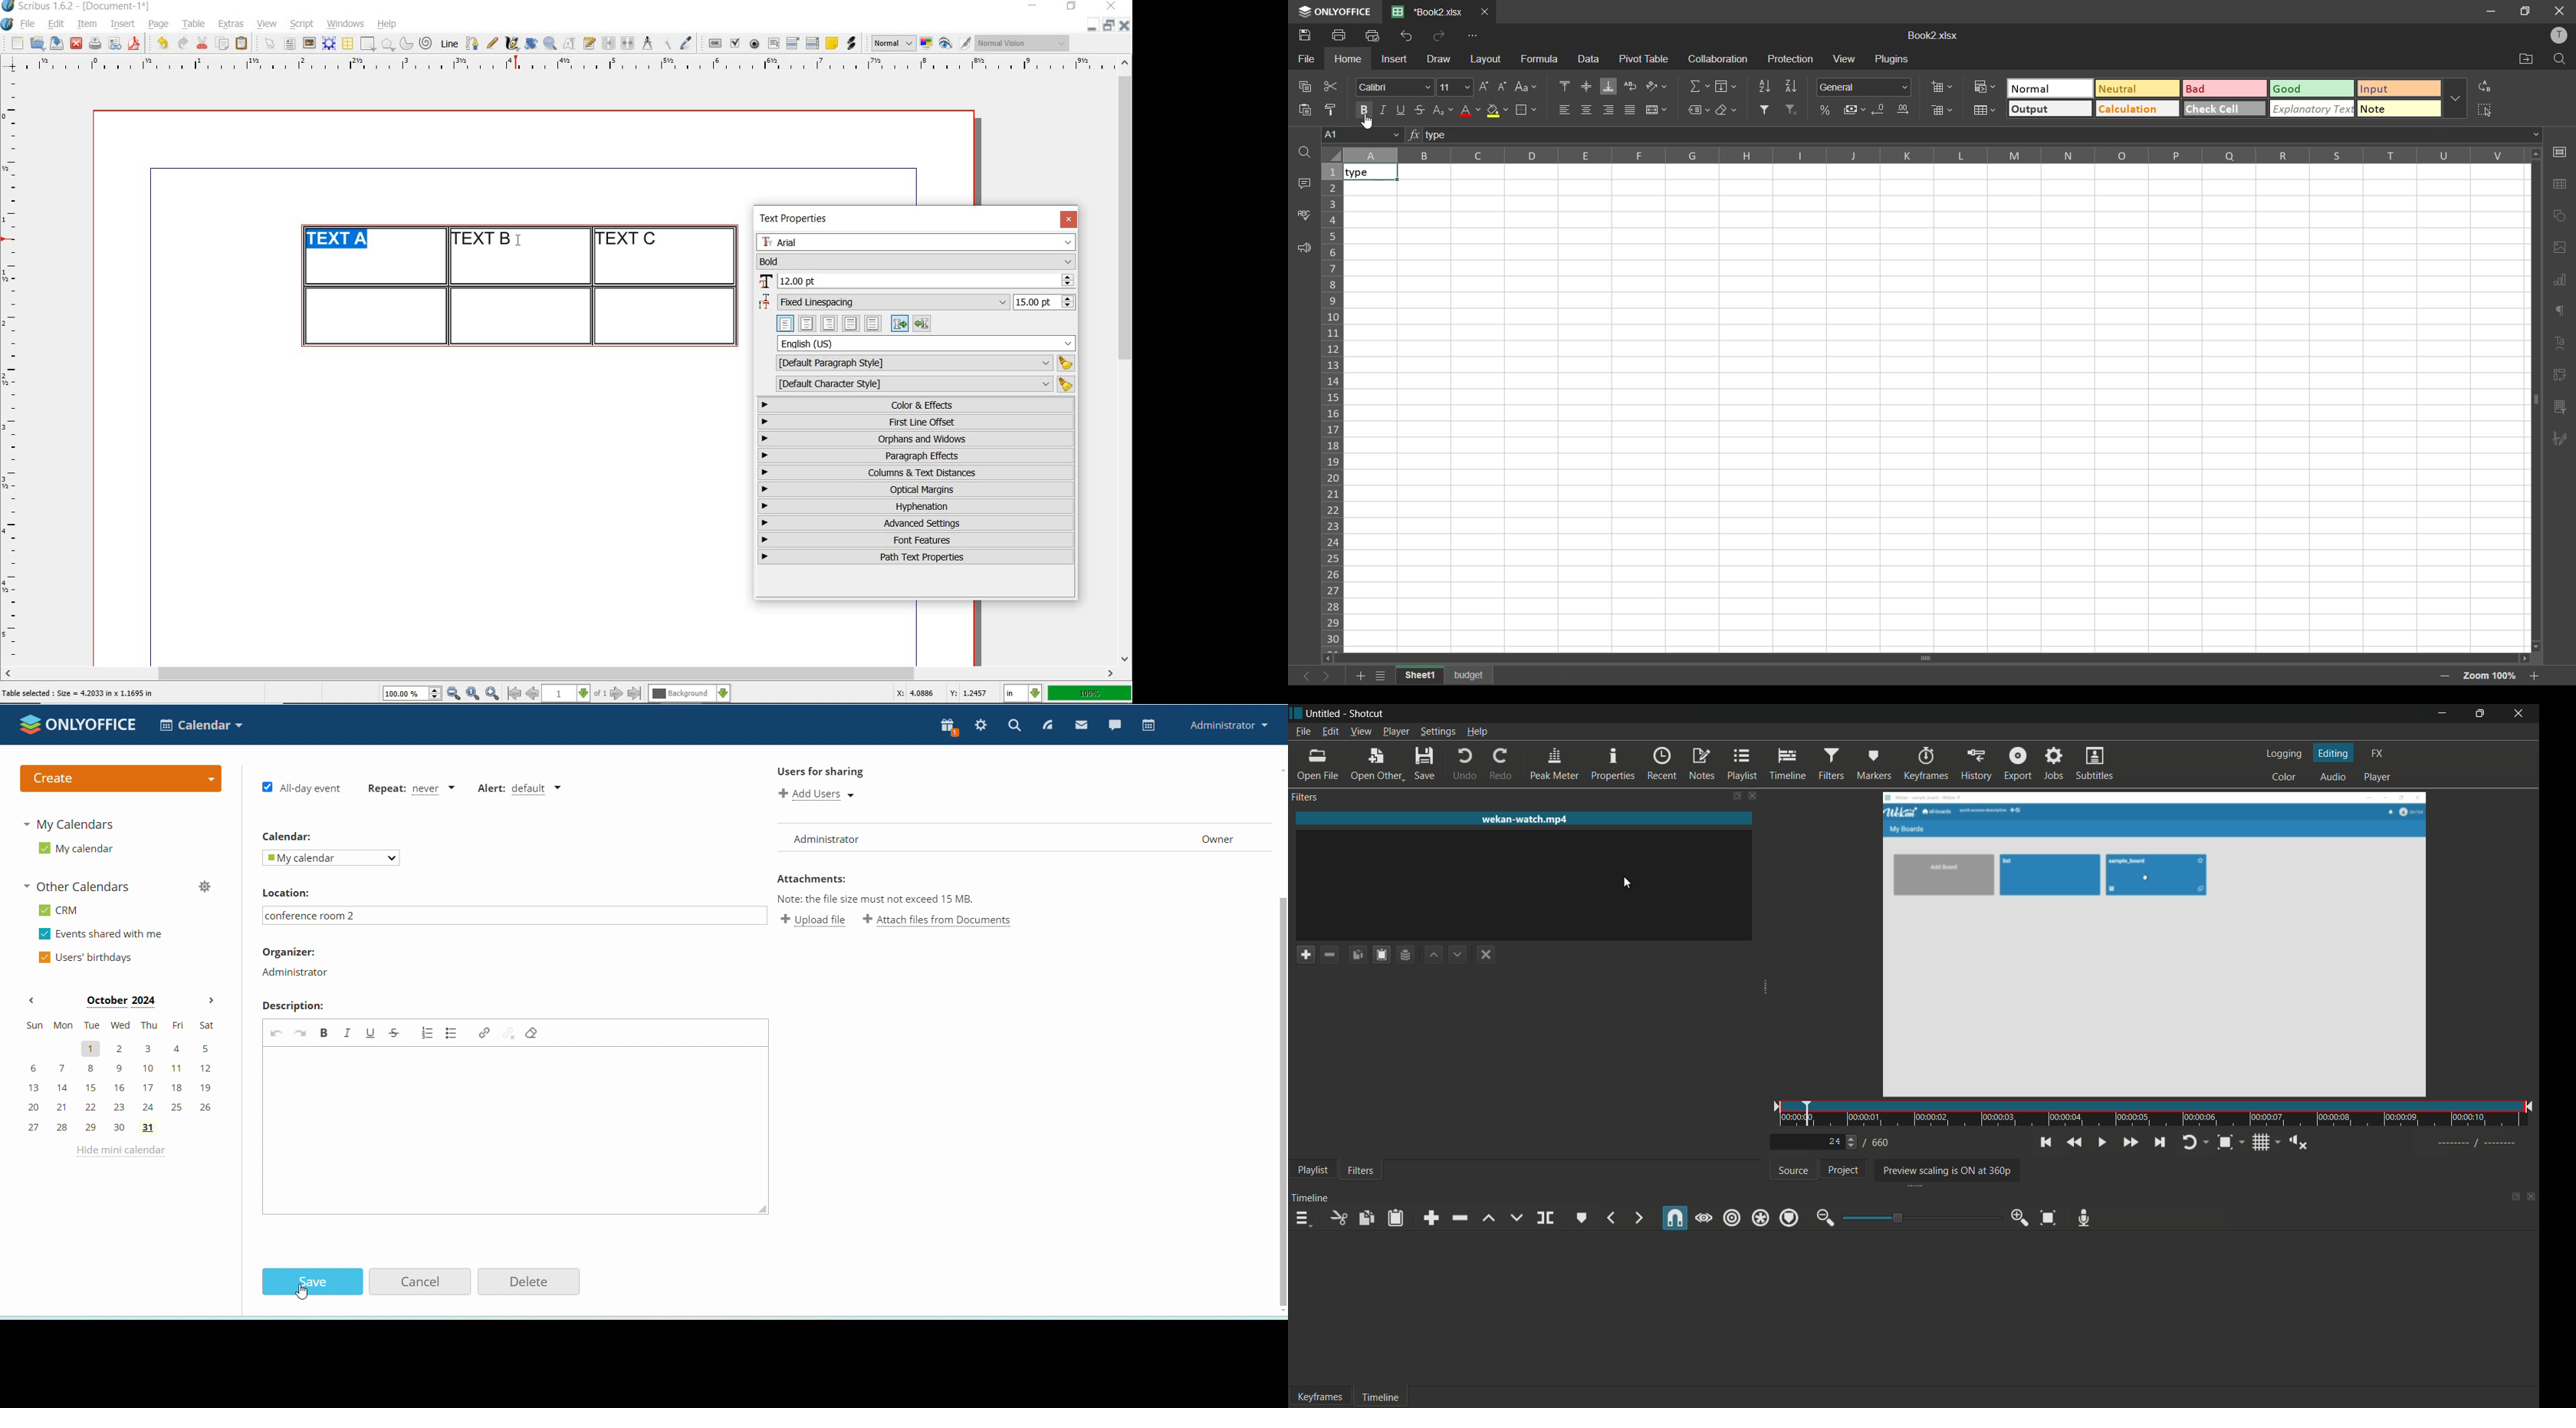 The image size is (2576, 1428). I want to click on undo, so click(1465, 763).